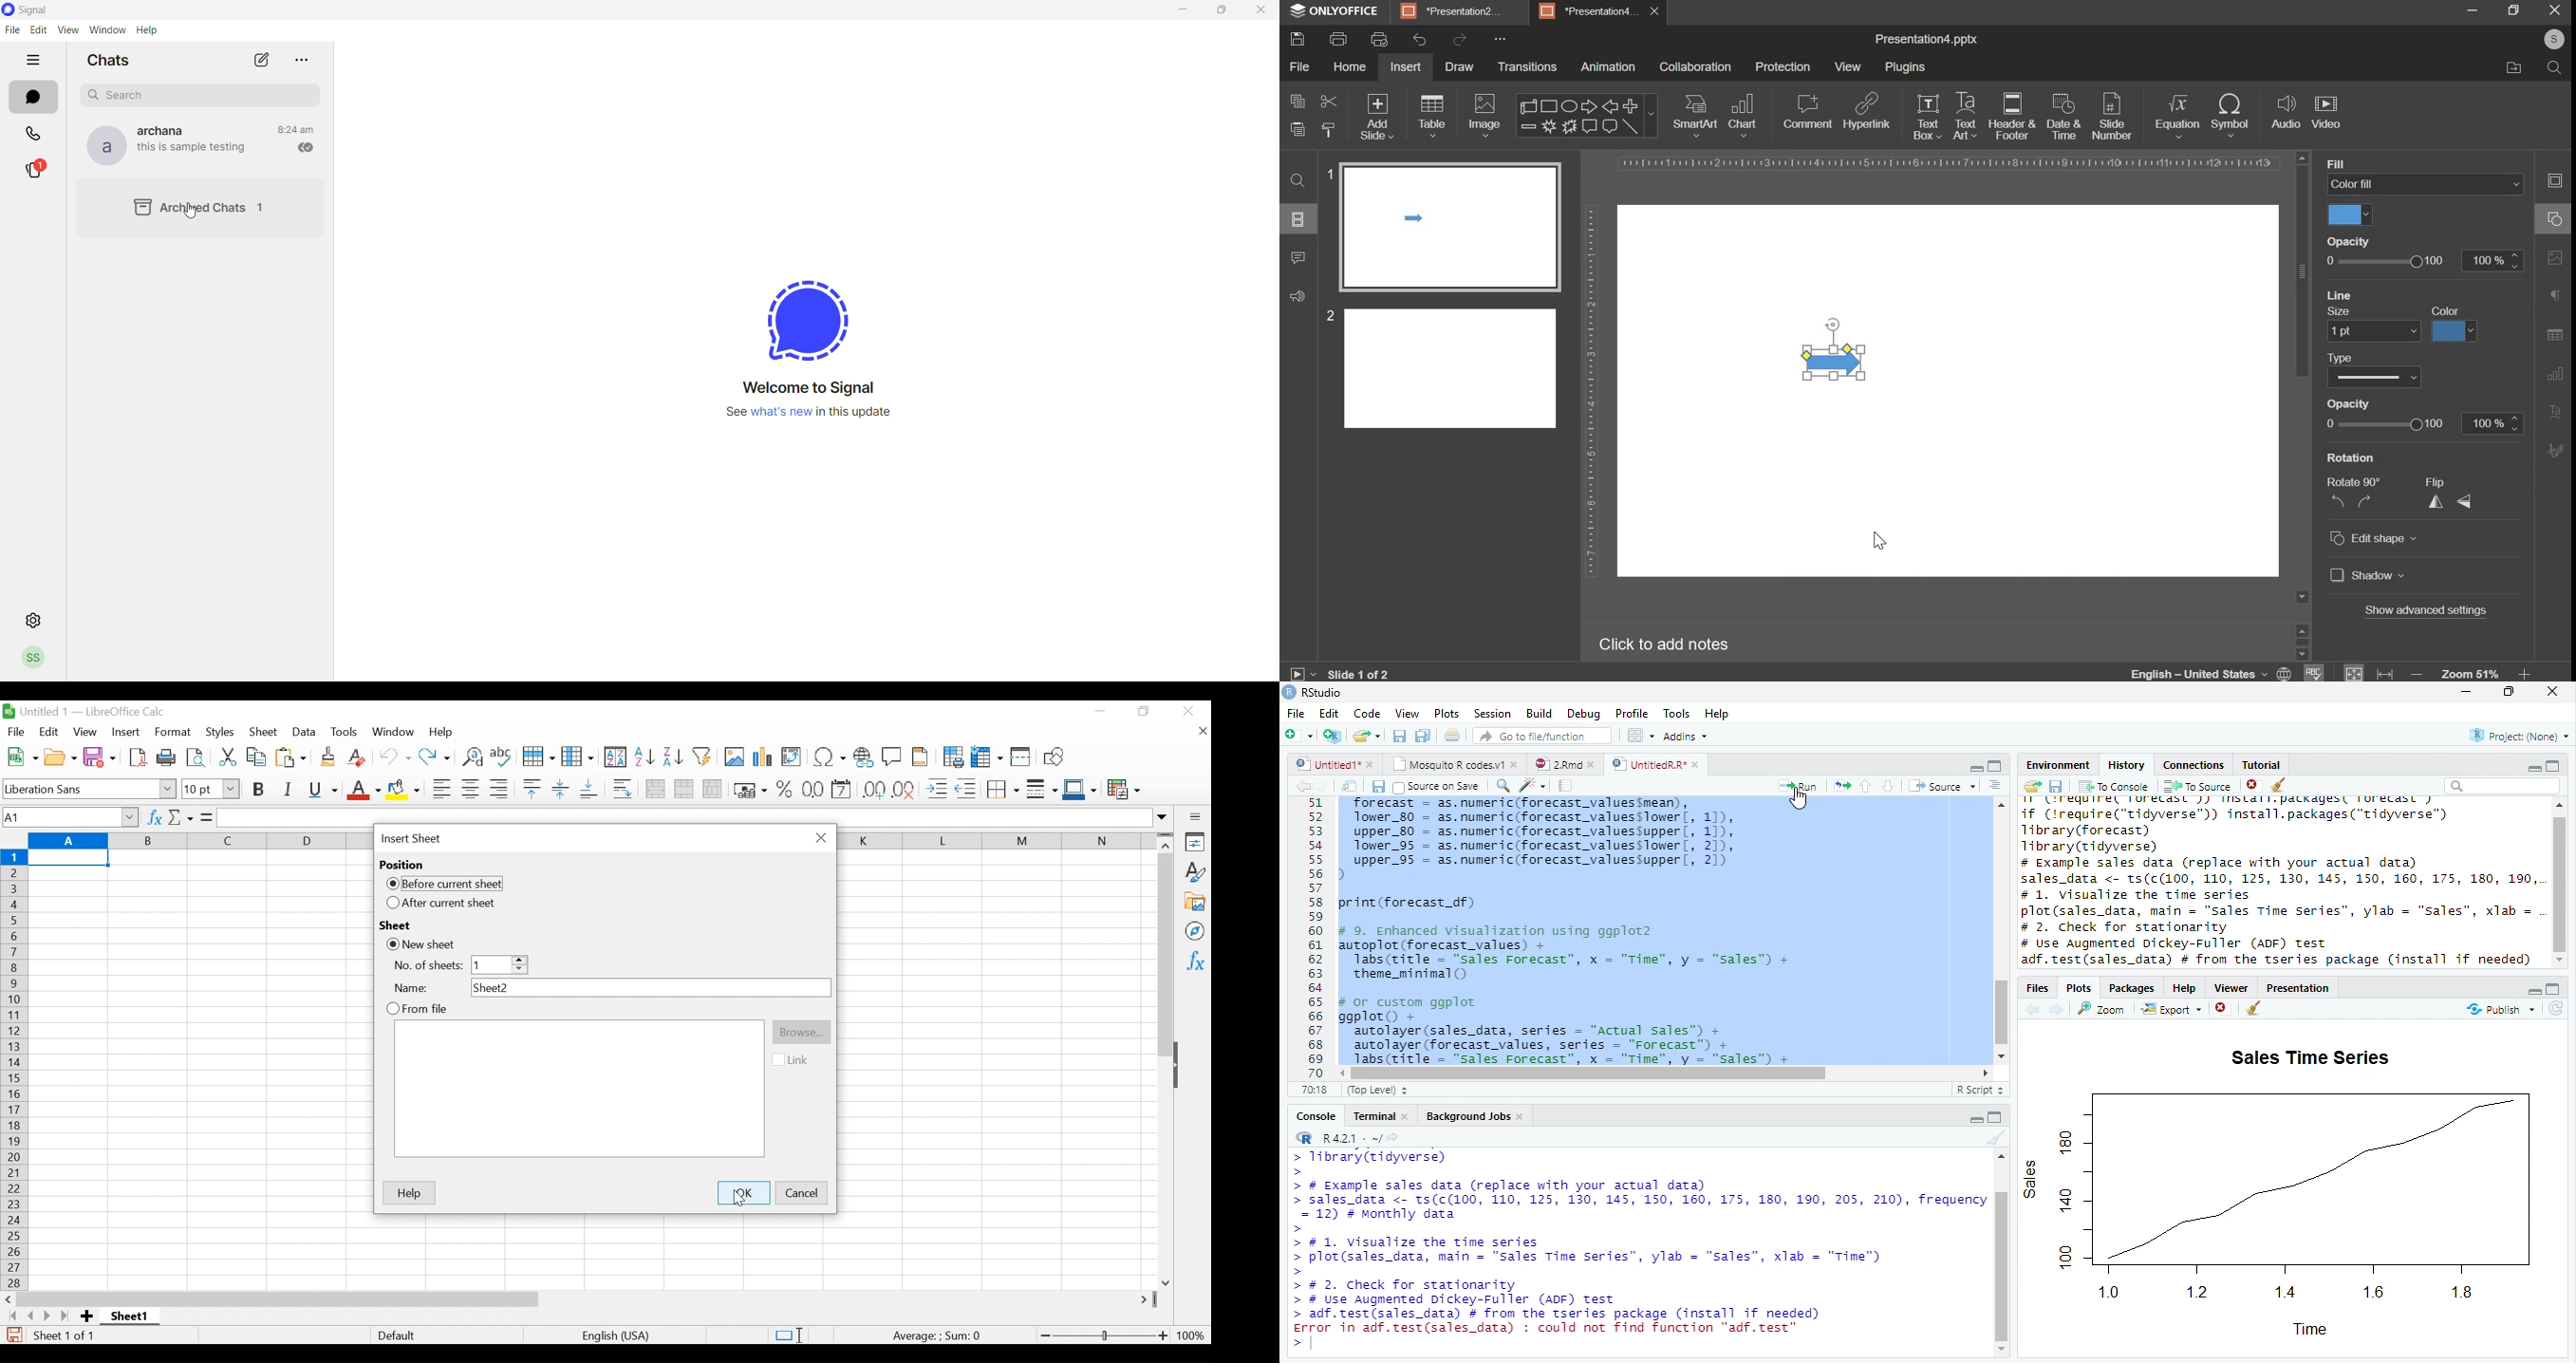  I want to click on Create a project, so click(1334, 738).